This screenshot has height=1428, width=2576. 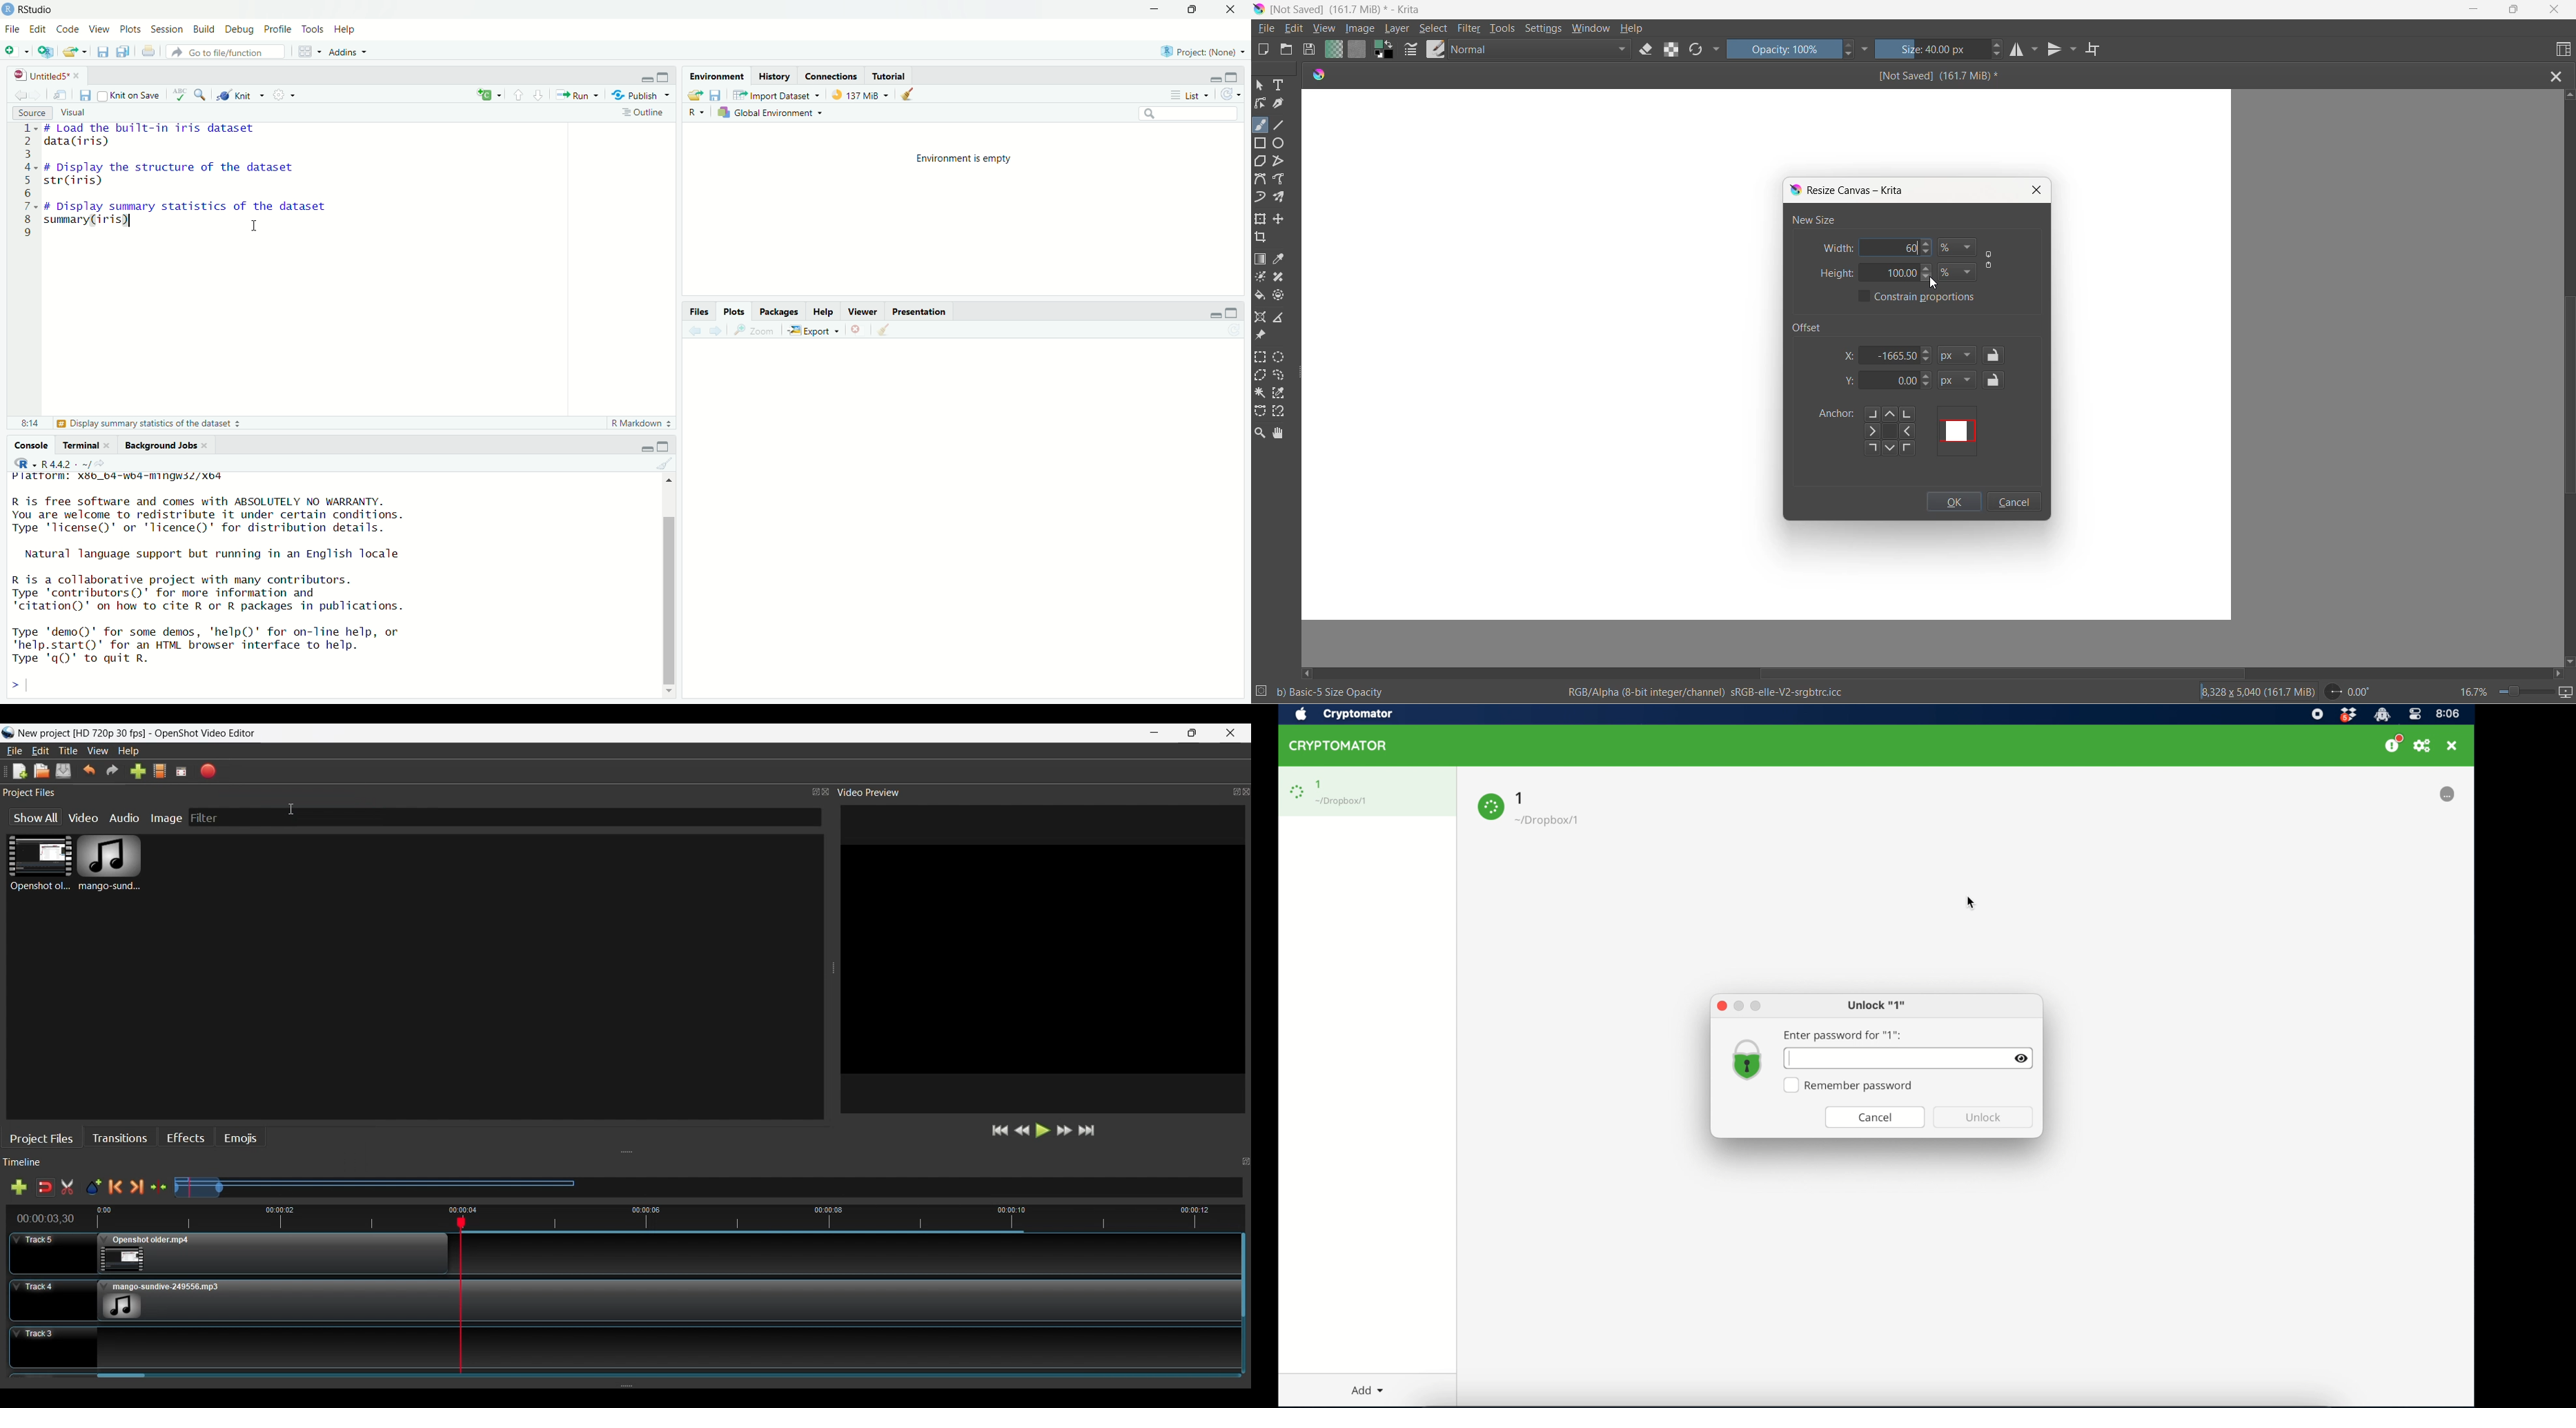 I want to click on sample a color, so click(x=1281, y=260).